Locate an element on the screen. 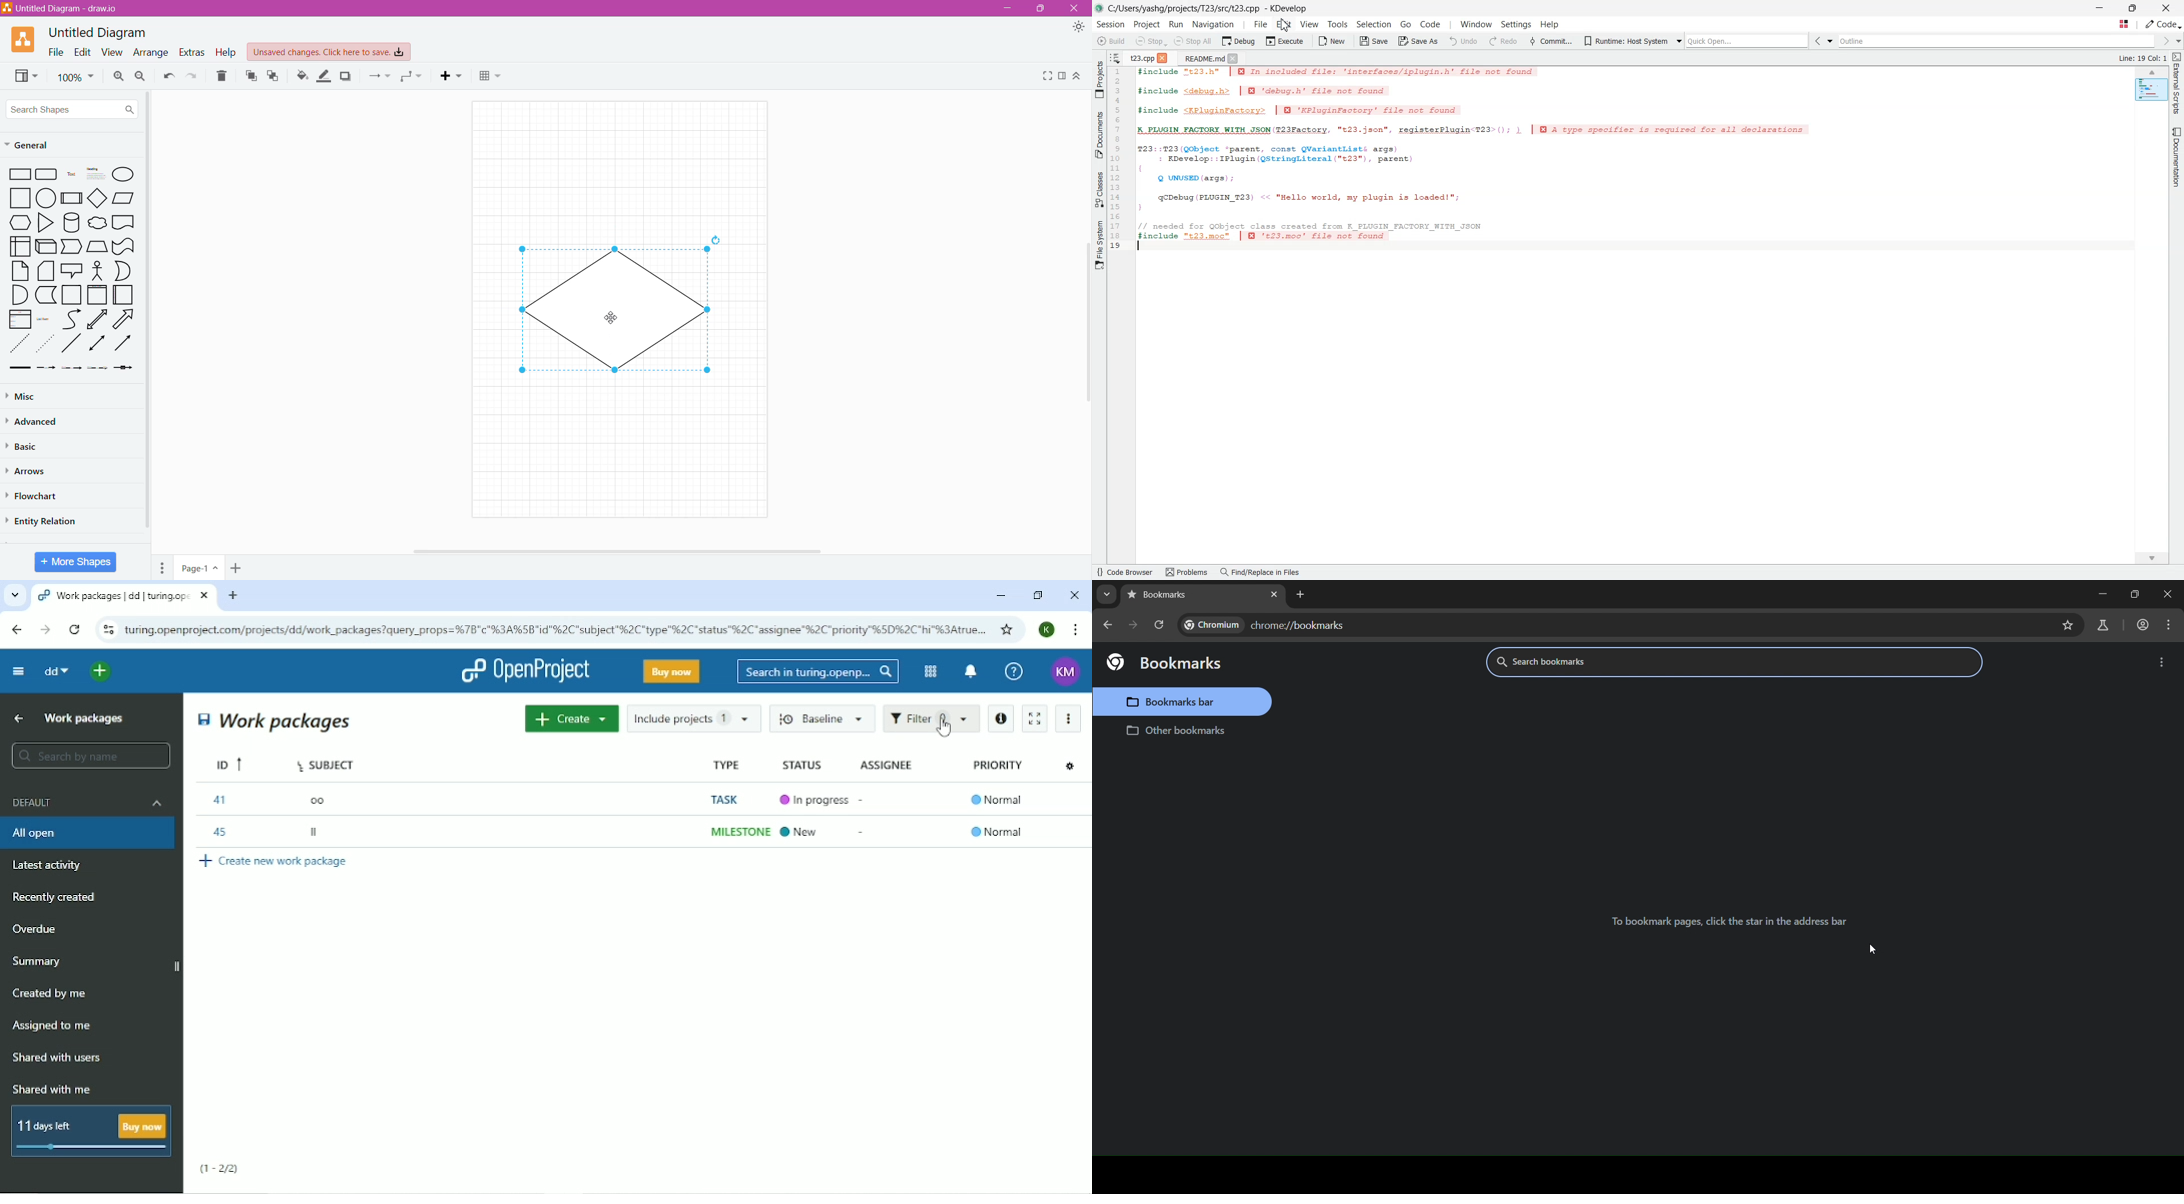  Trapezoid is located at coordinates (97, 247).